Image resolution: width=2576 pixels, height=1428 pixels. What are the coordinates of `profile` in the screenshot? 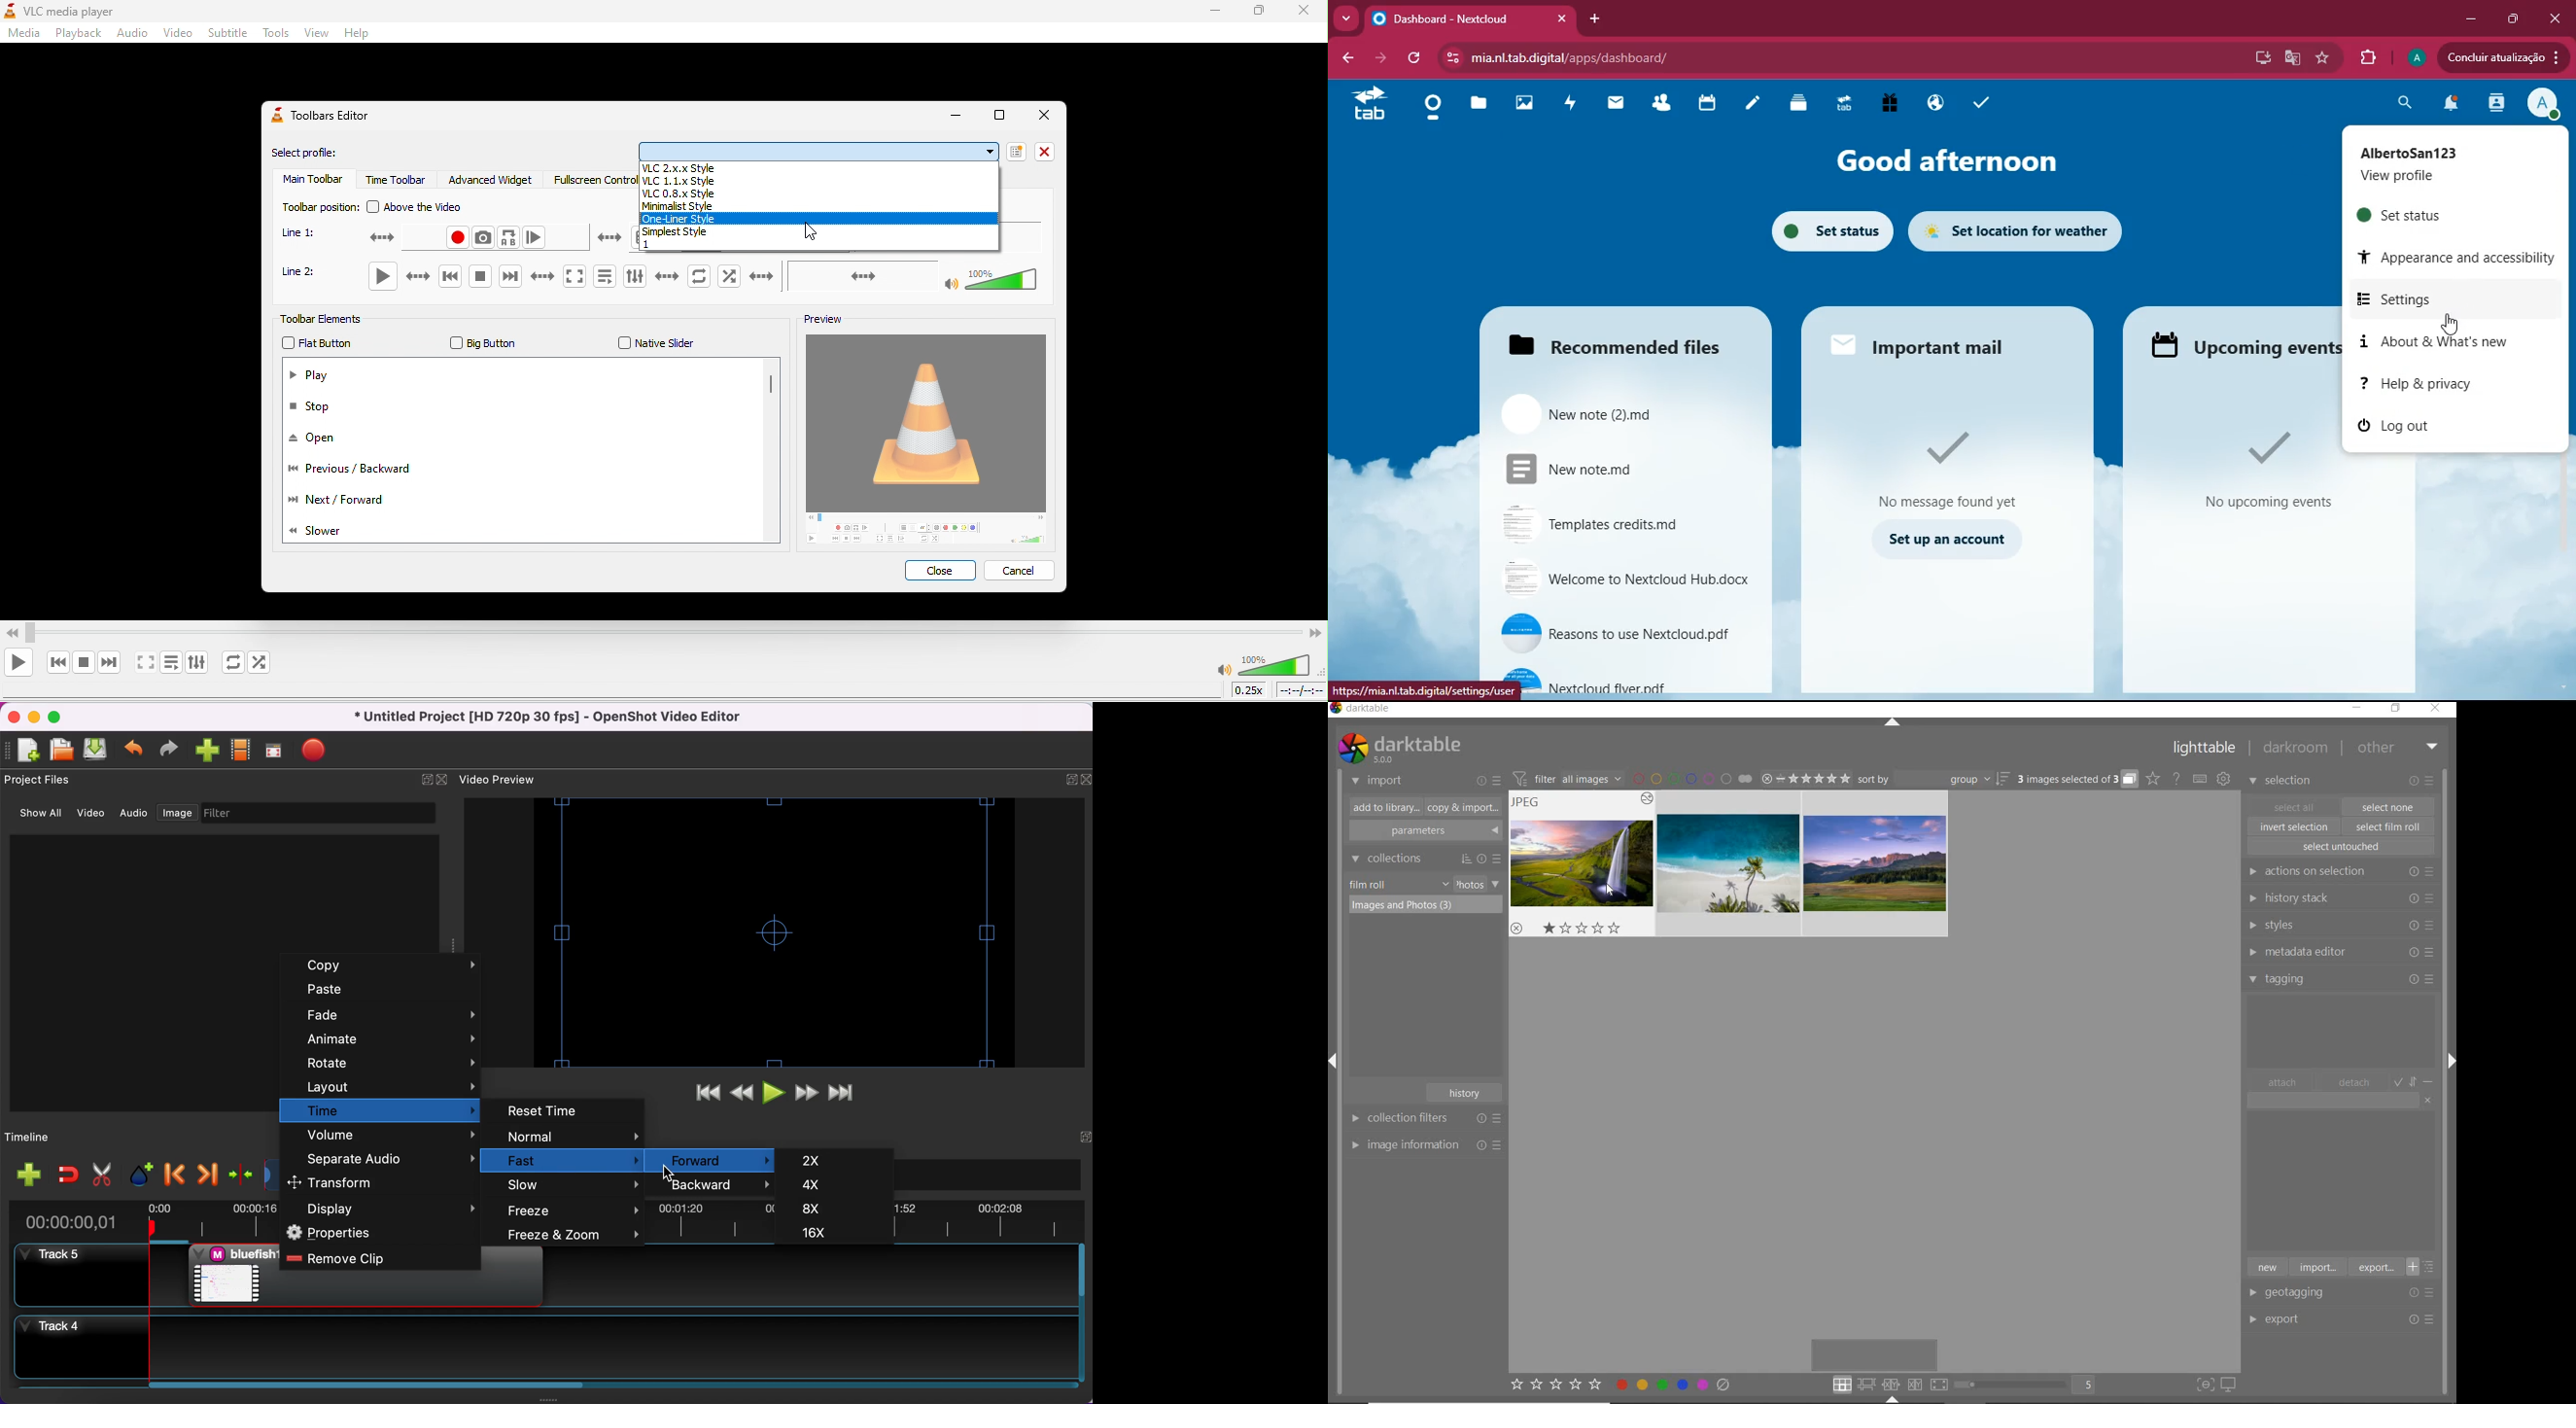 It's located at (2416, 59).